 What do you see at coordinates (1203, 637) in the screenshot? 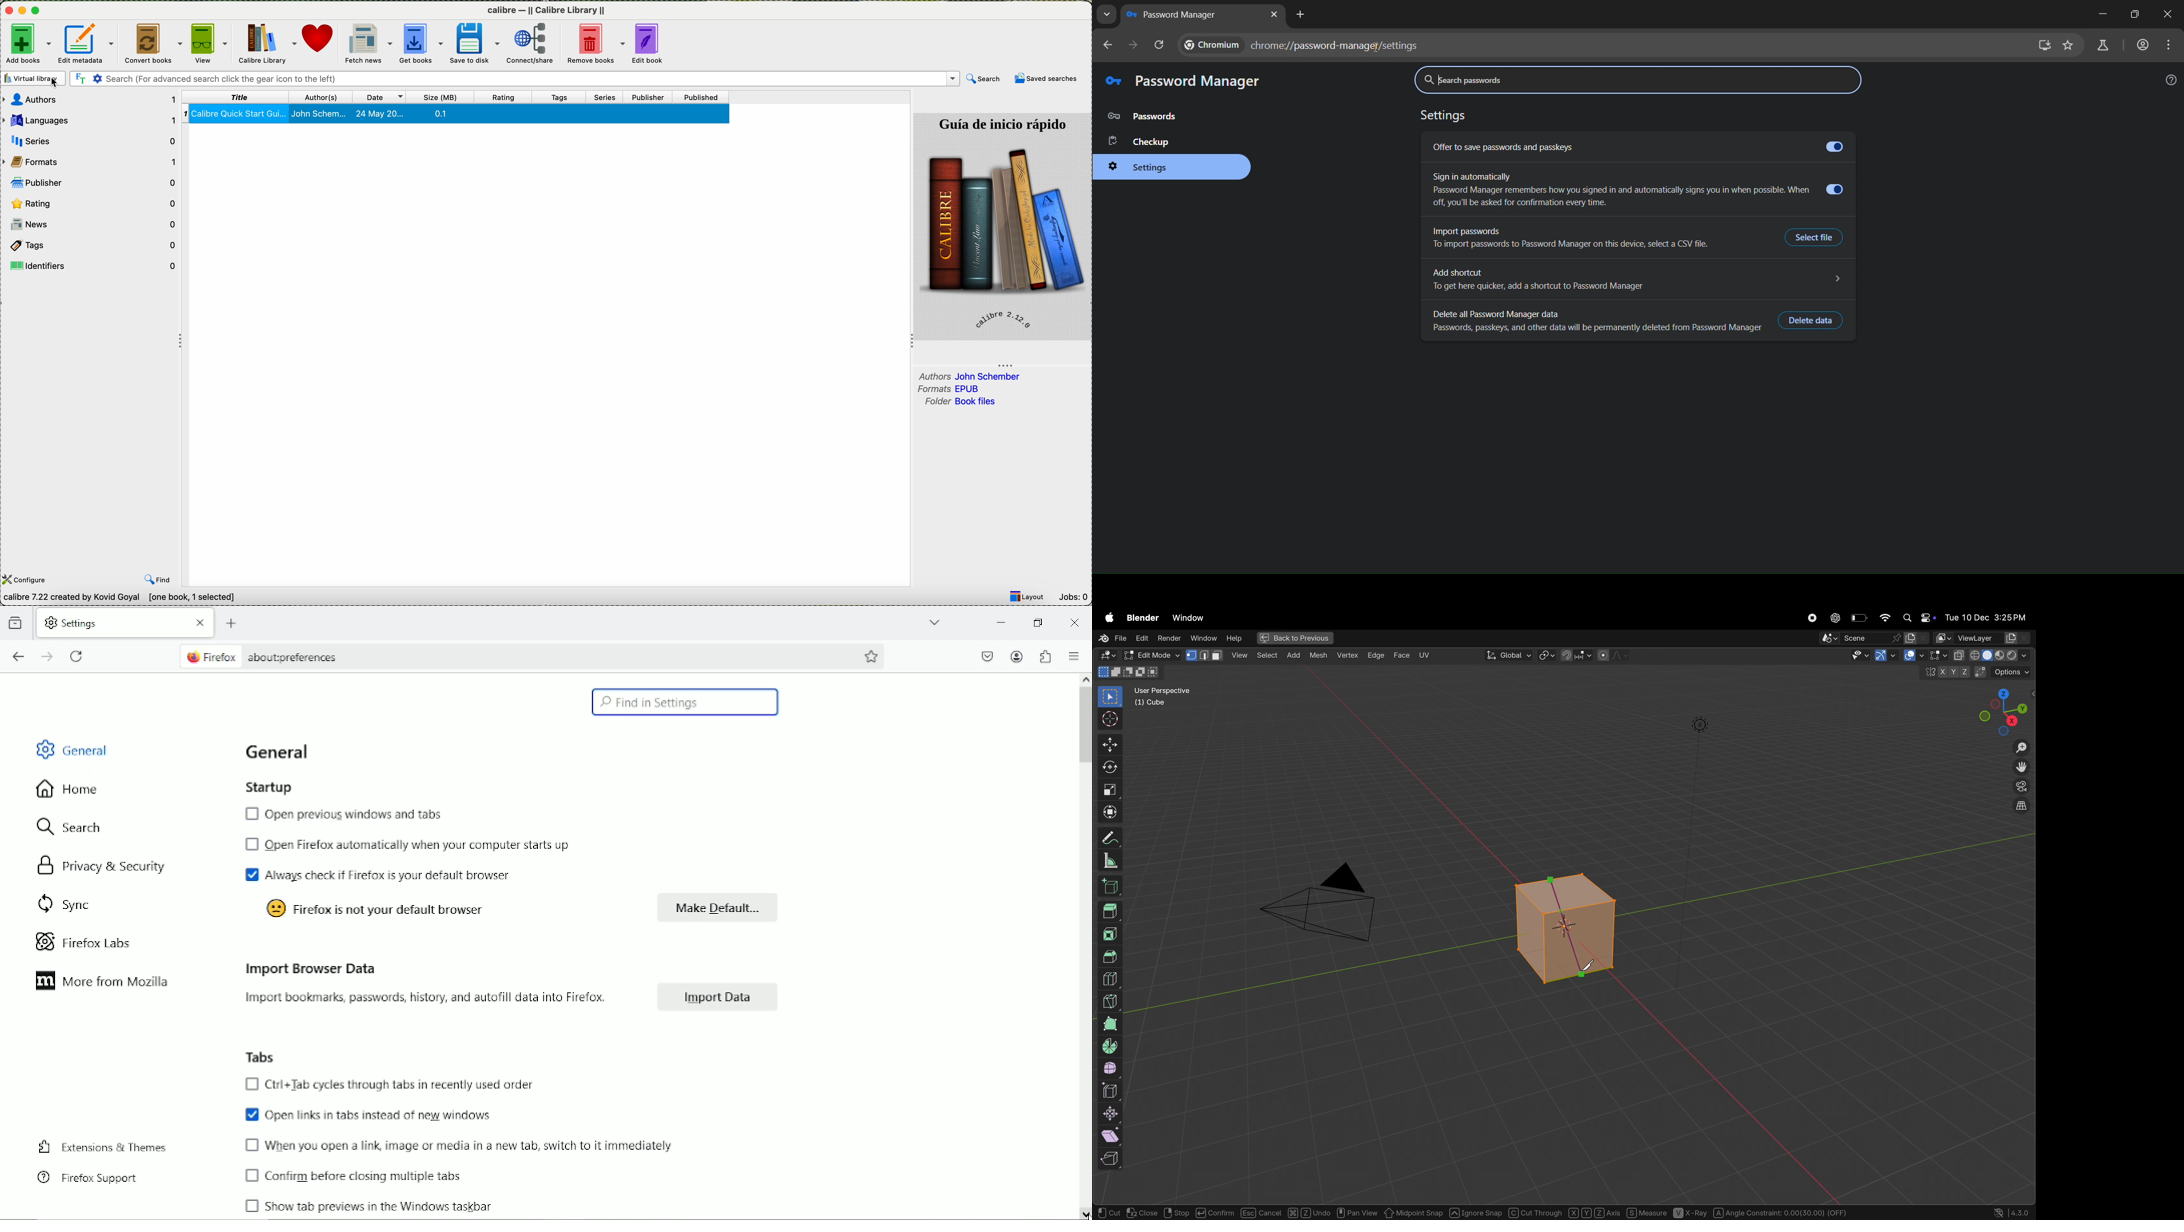
I see `Window` at bounding box center [1203, 637].